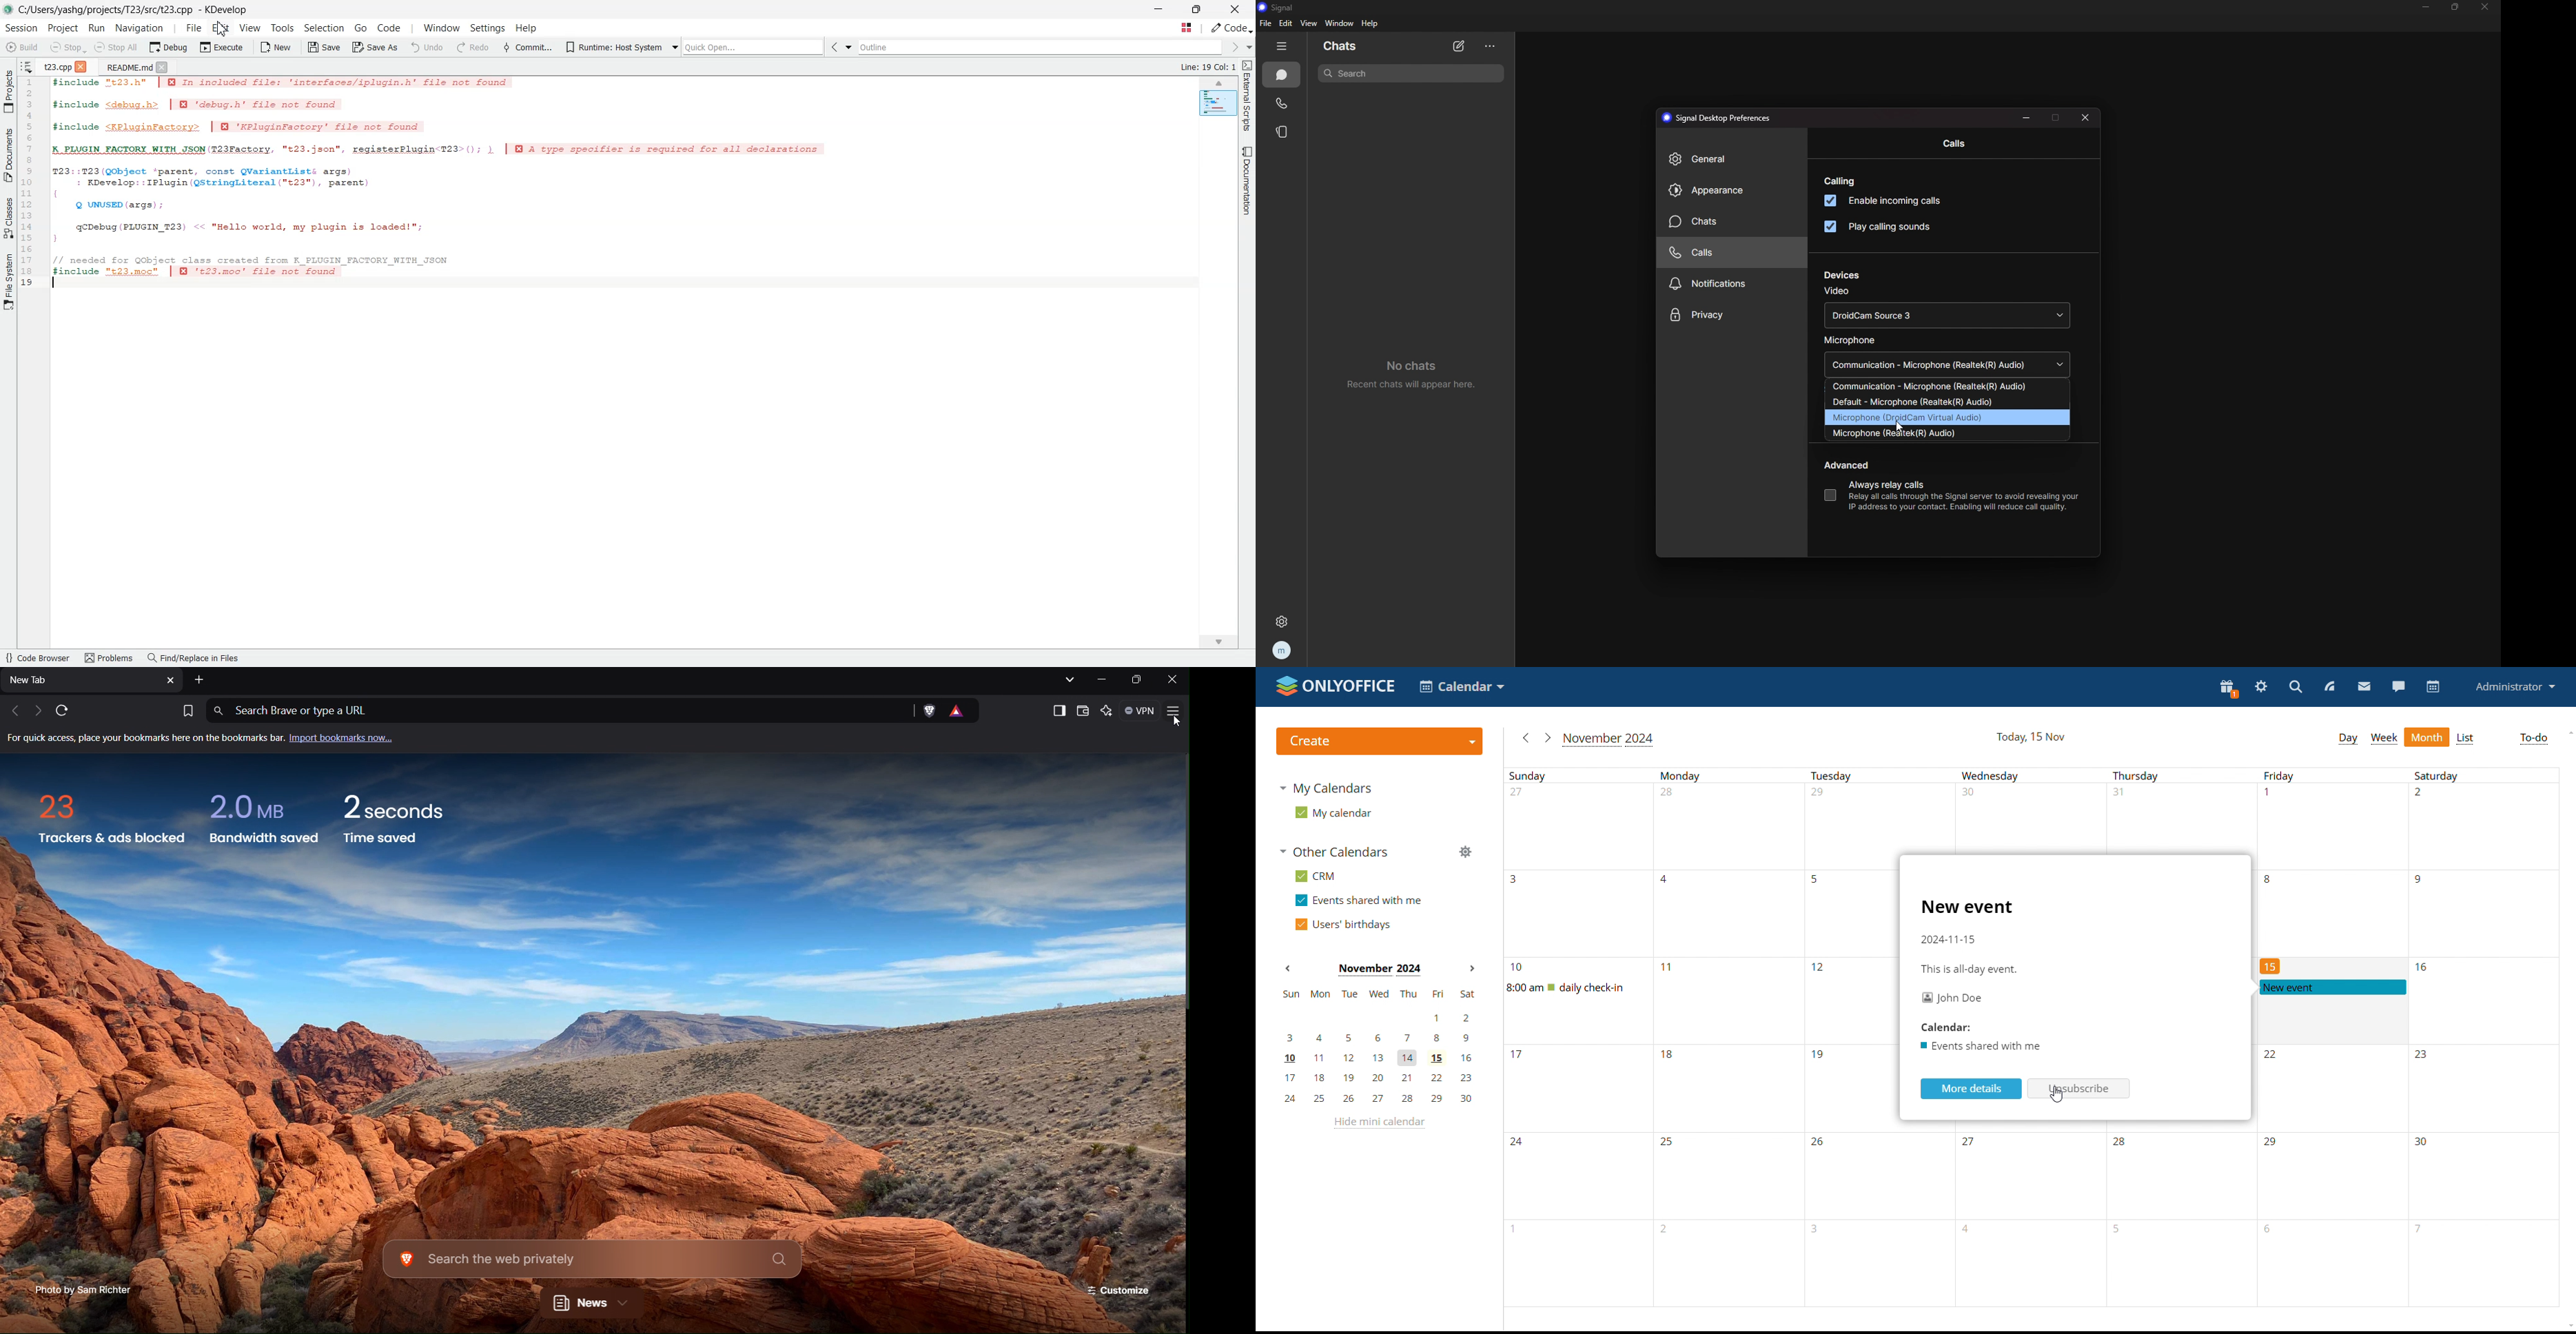 The width and height of the screenshot is (2576, 1344). What do you see at coordinates (1235, 9) in the screenshot?
I see `Close` at bounding box center [1235, 9].